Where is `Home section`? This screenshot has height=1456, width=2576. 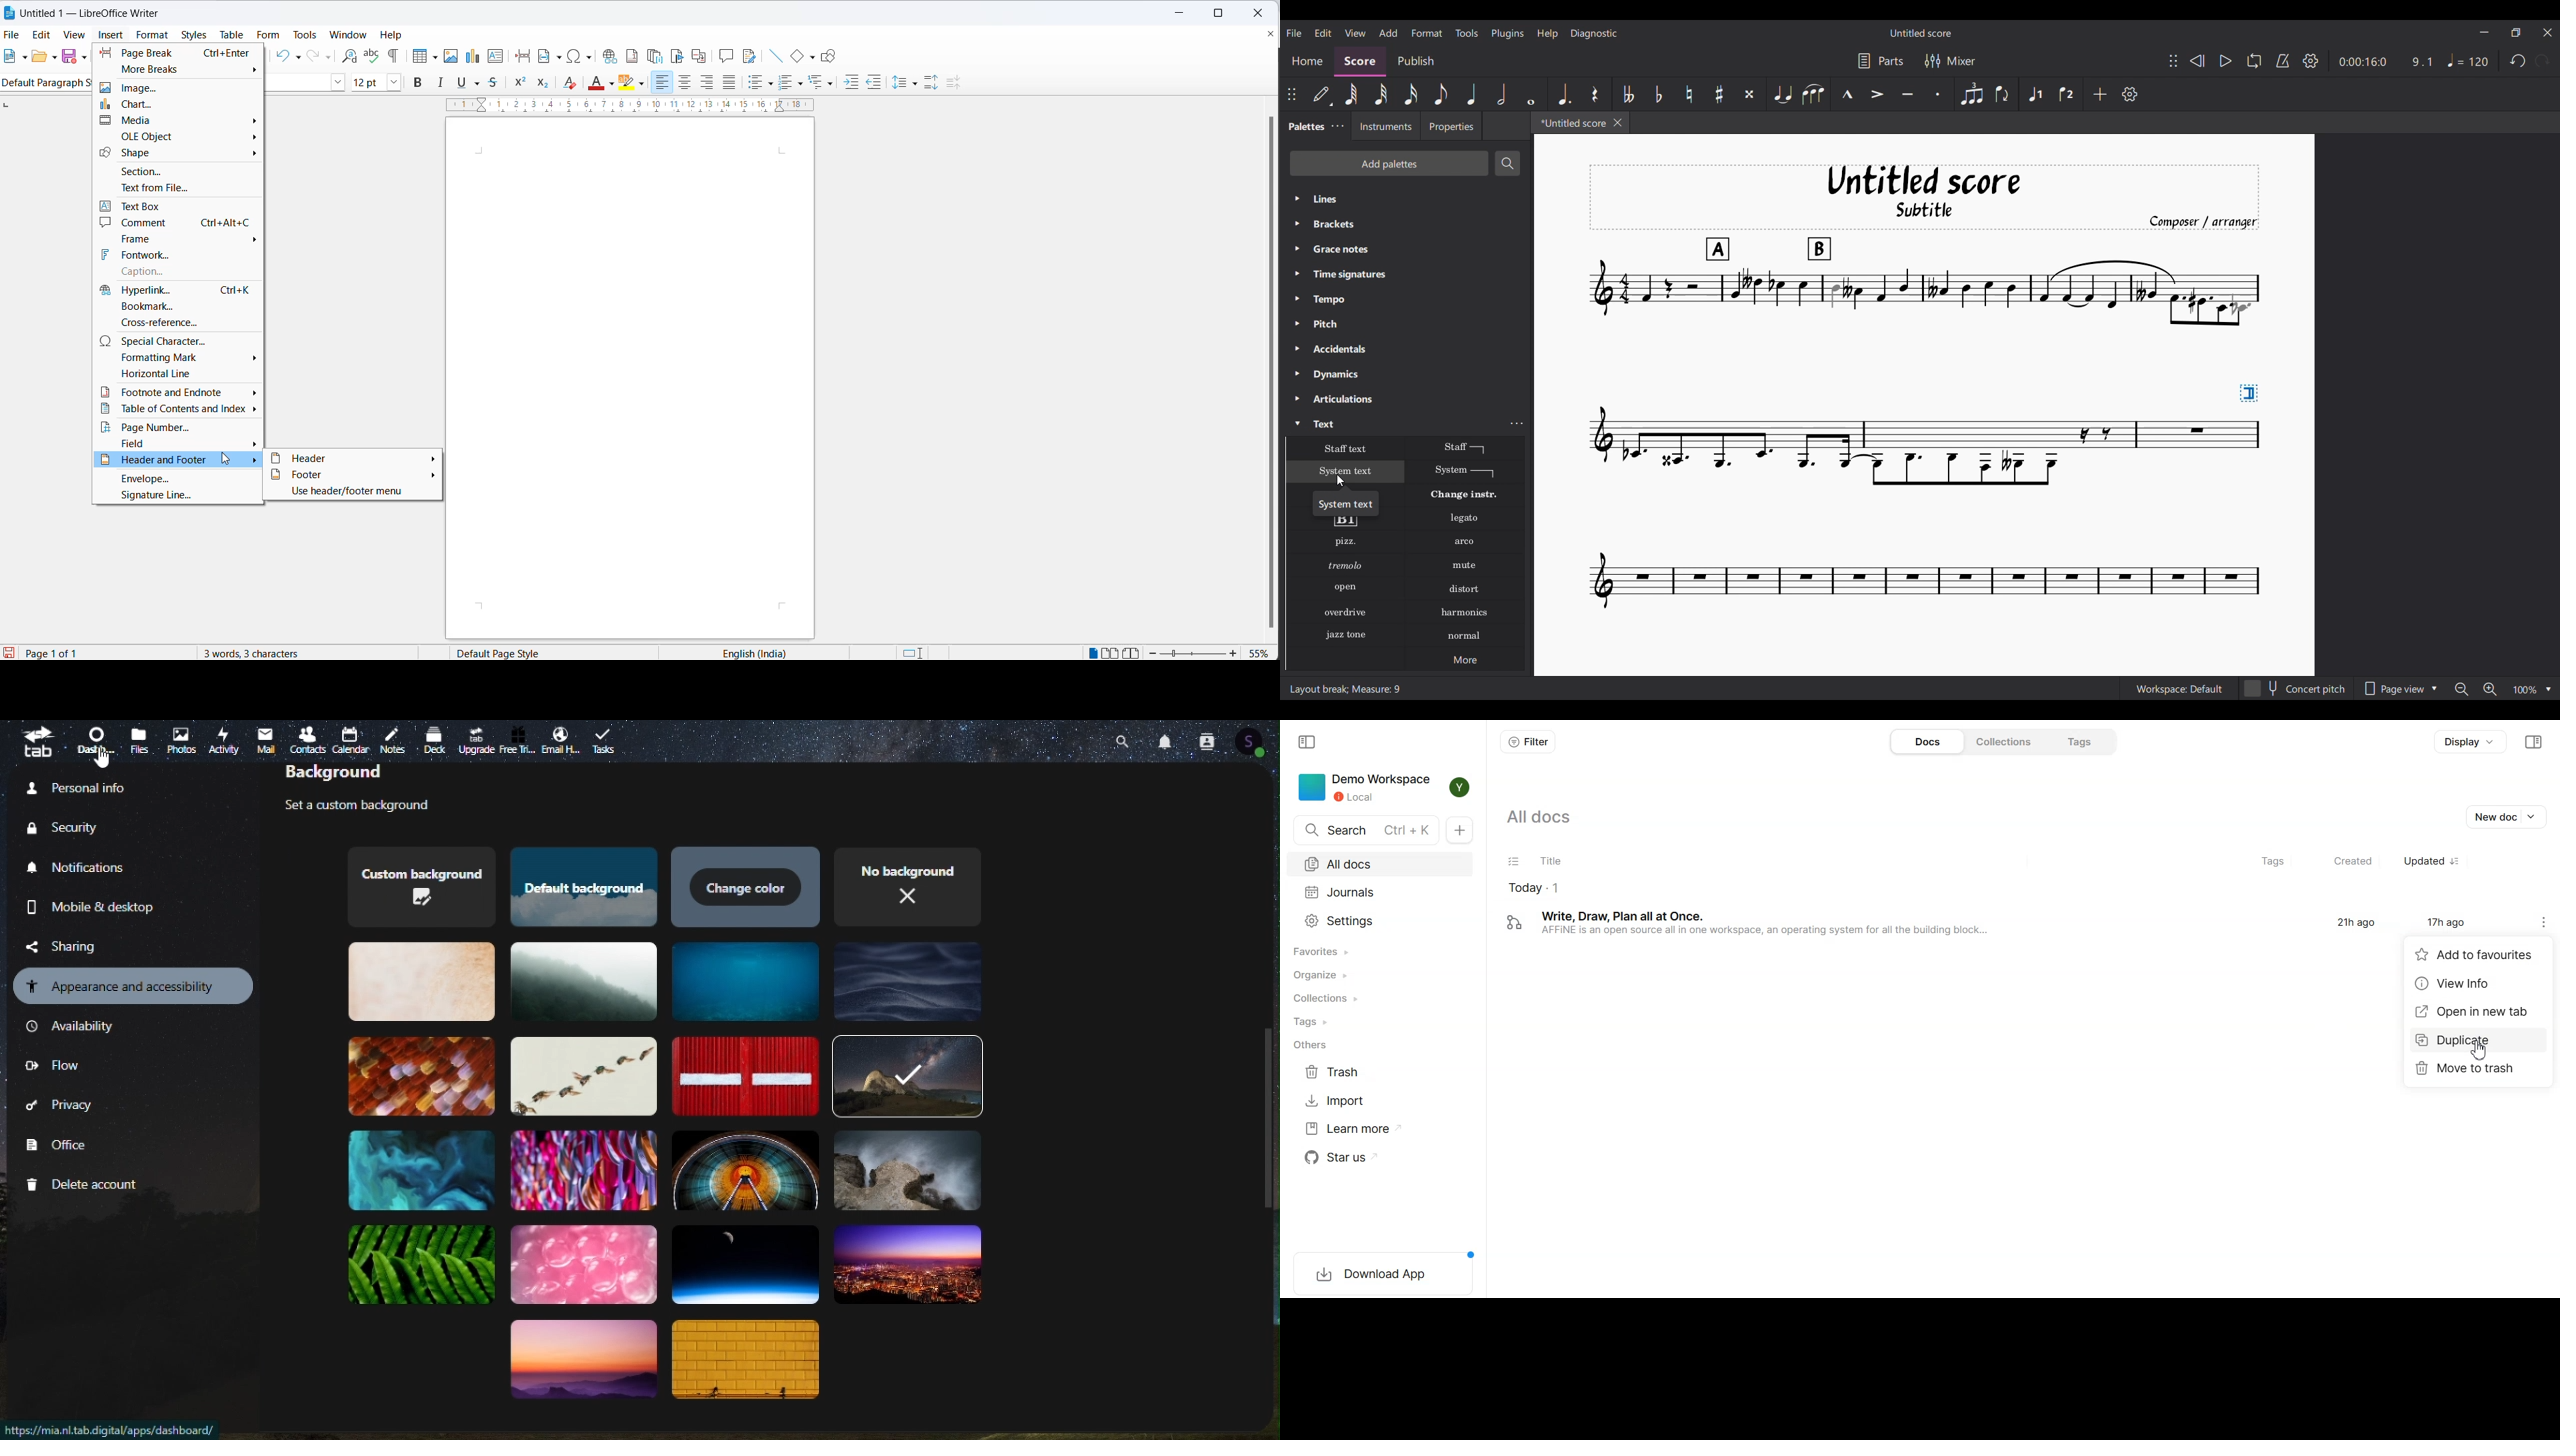 Home section is located at coordinates (1307, 61).